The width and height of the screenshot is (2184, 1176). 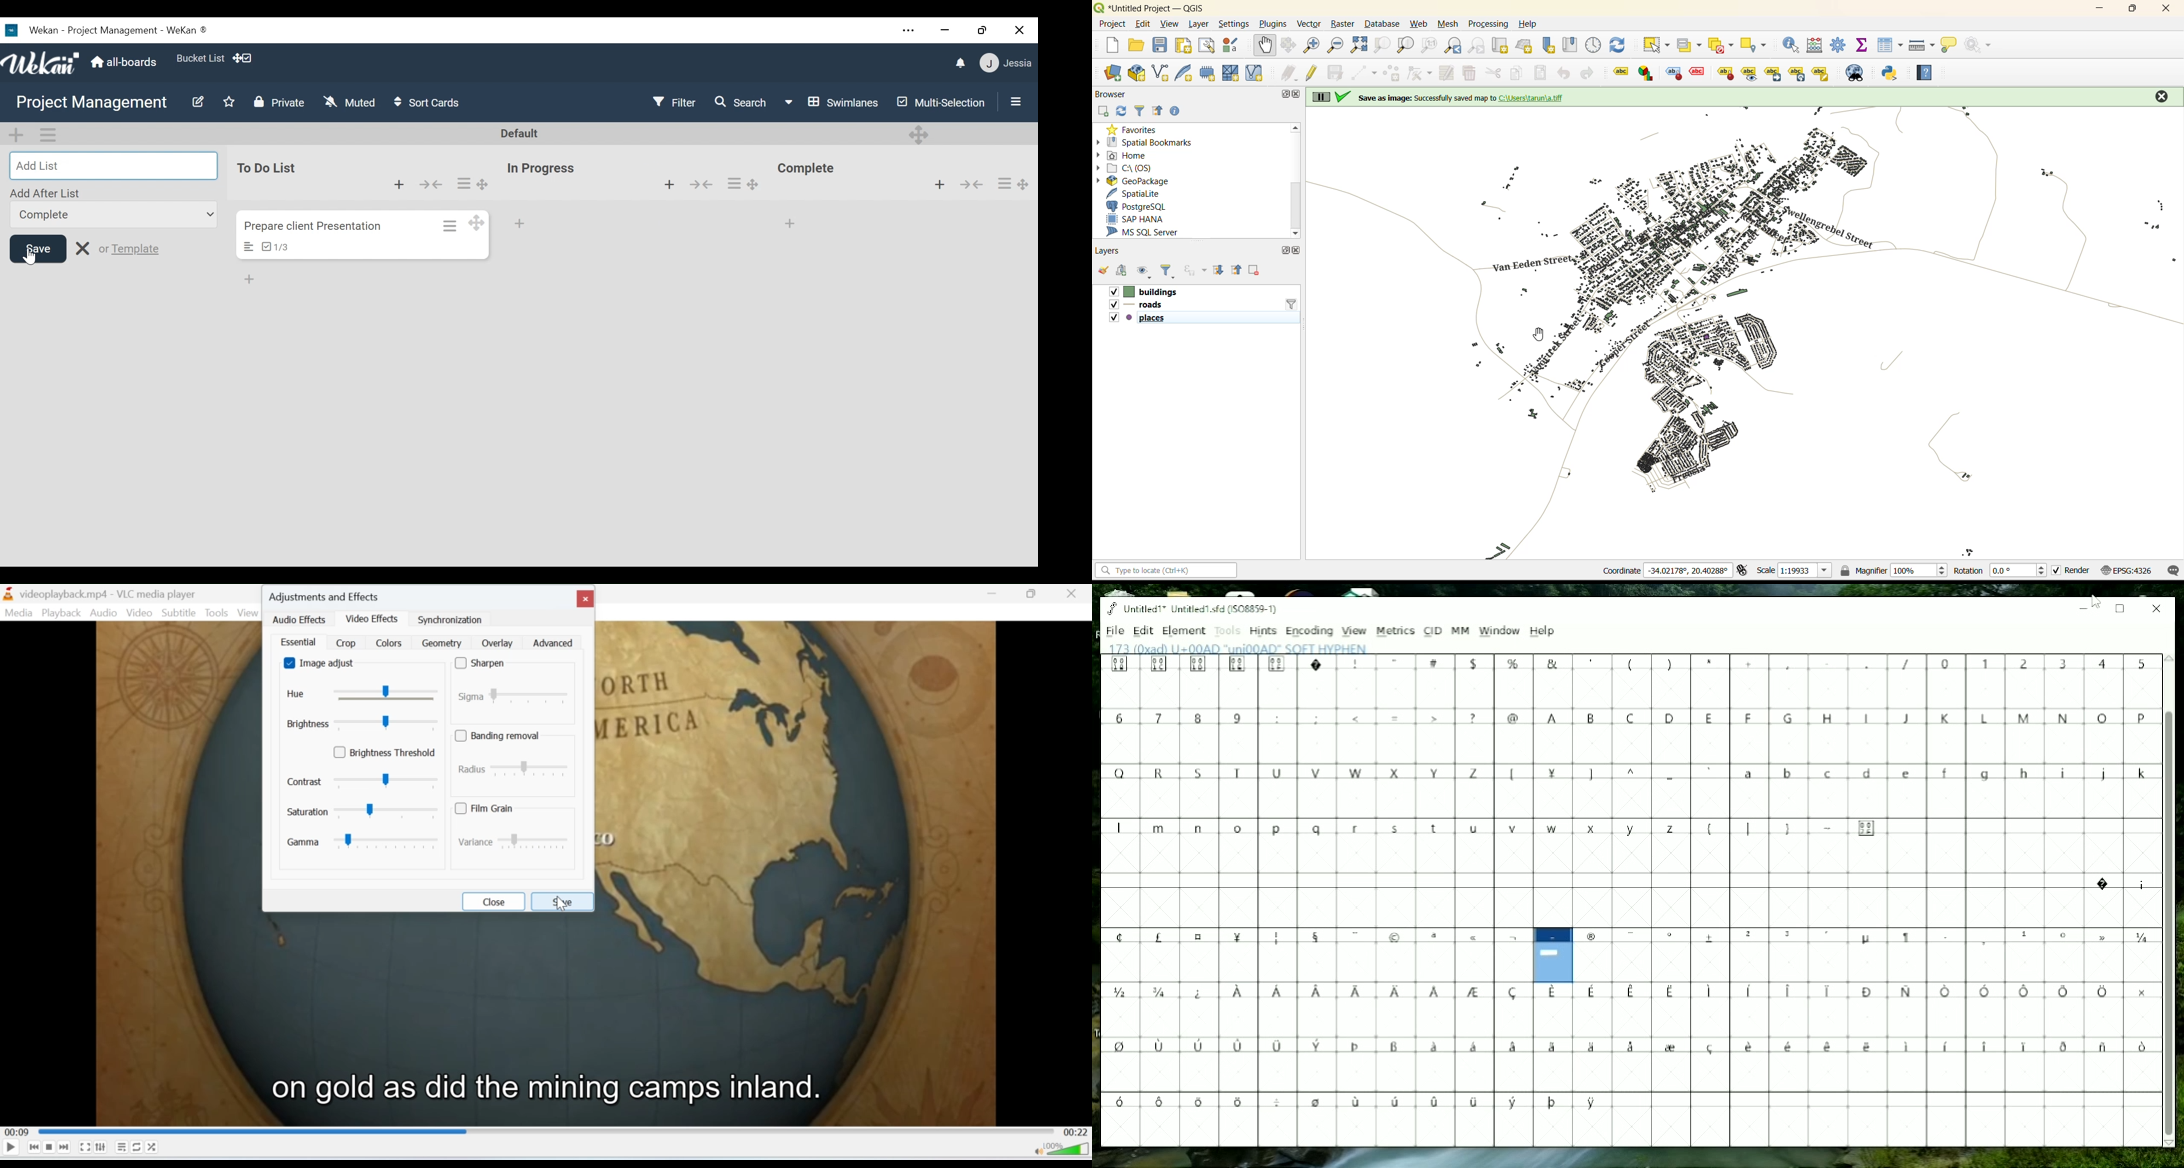 What do you see at coordinates (1136, 73) in the screenshot?
I see `new geopackage` at bounding box center [1136, 73].